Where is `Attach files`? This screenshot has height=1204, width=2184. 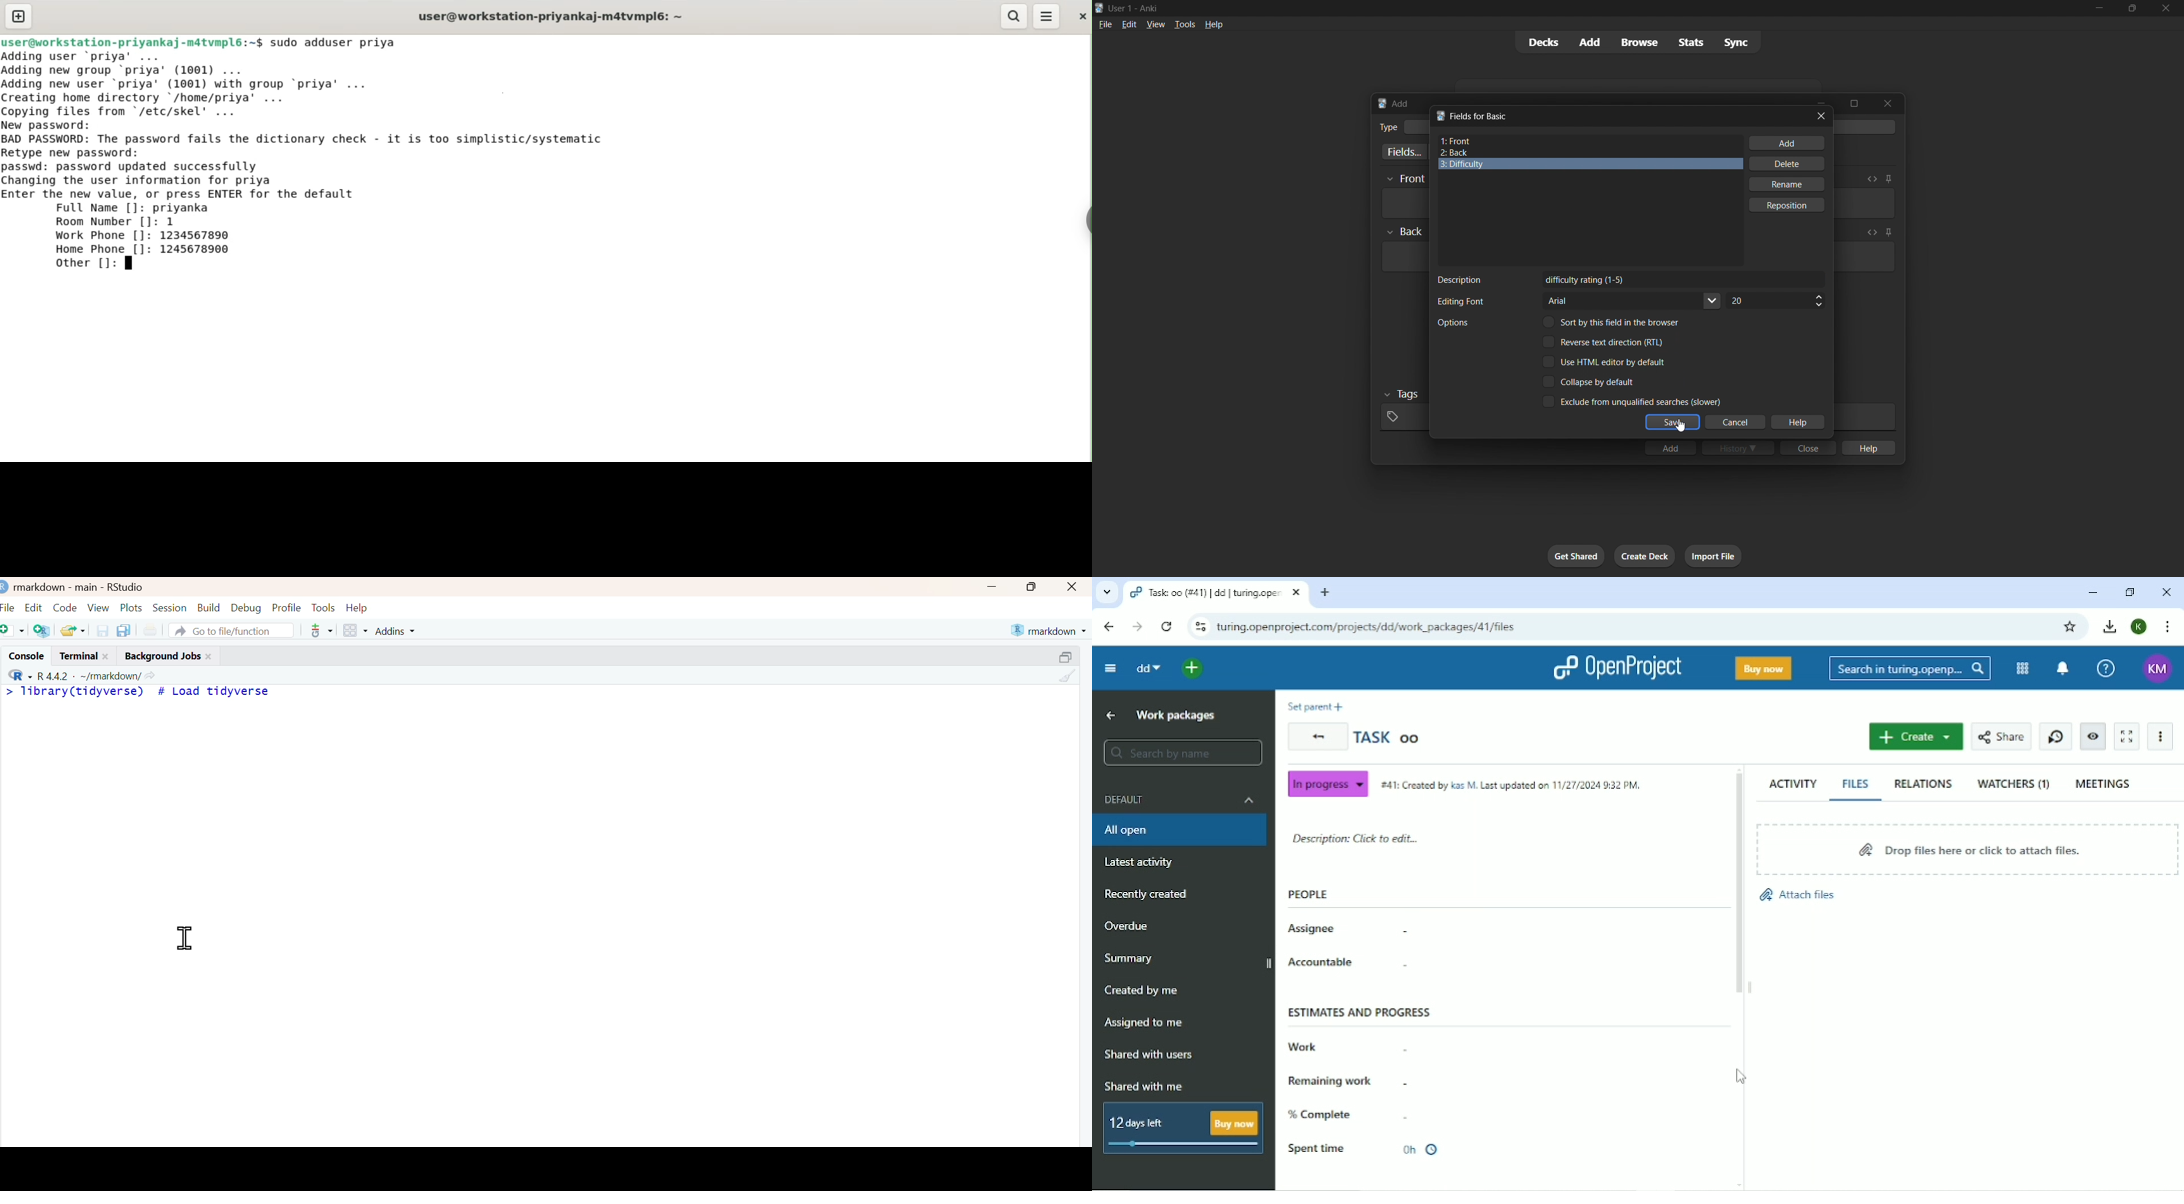
Attach files is located at coordinates (1798, 894).